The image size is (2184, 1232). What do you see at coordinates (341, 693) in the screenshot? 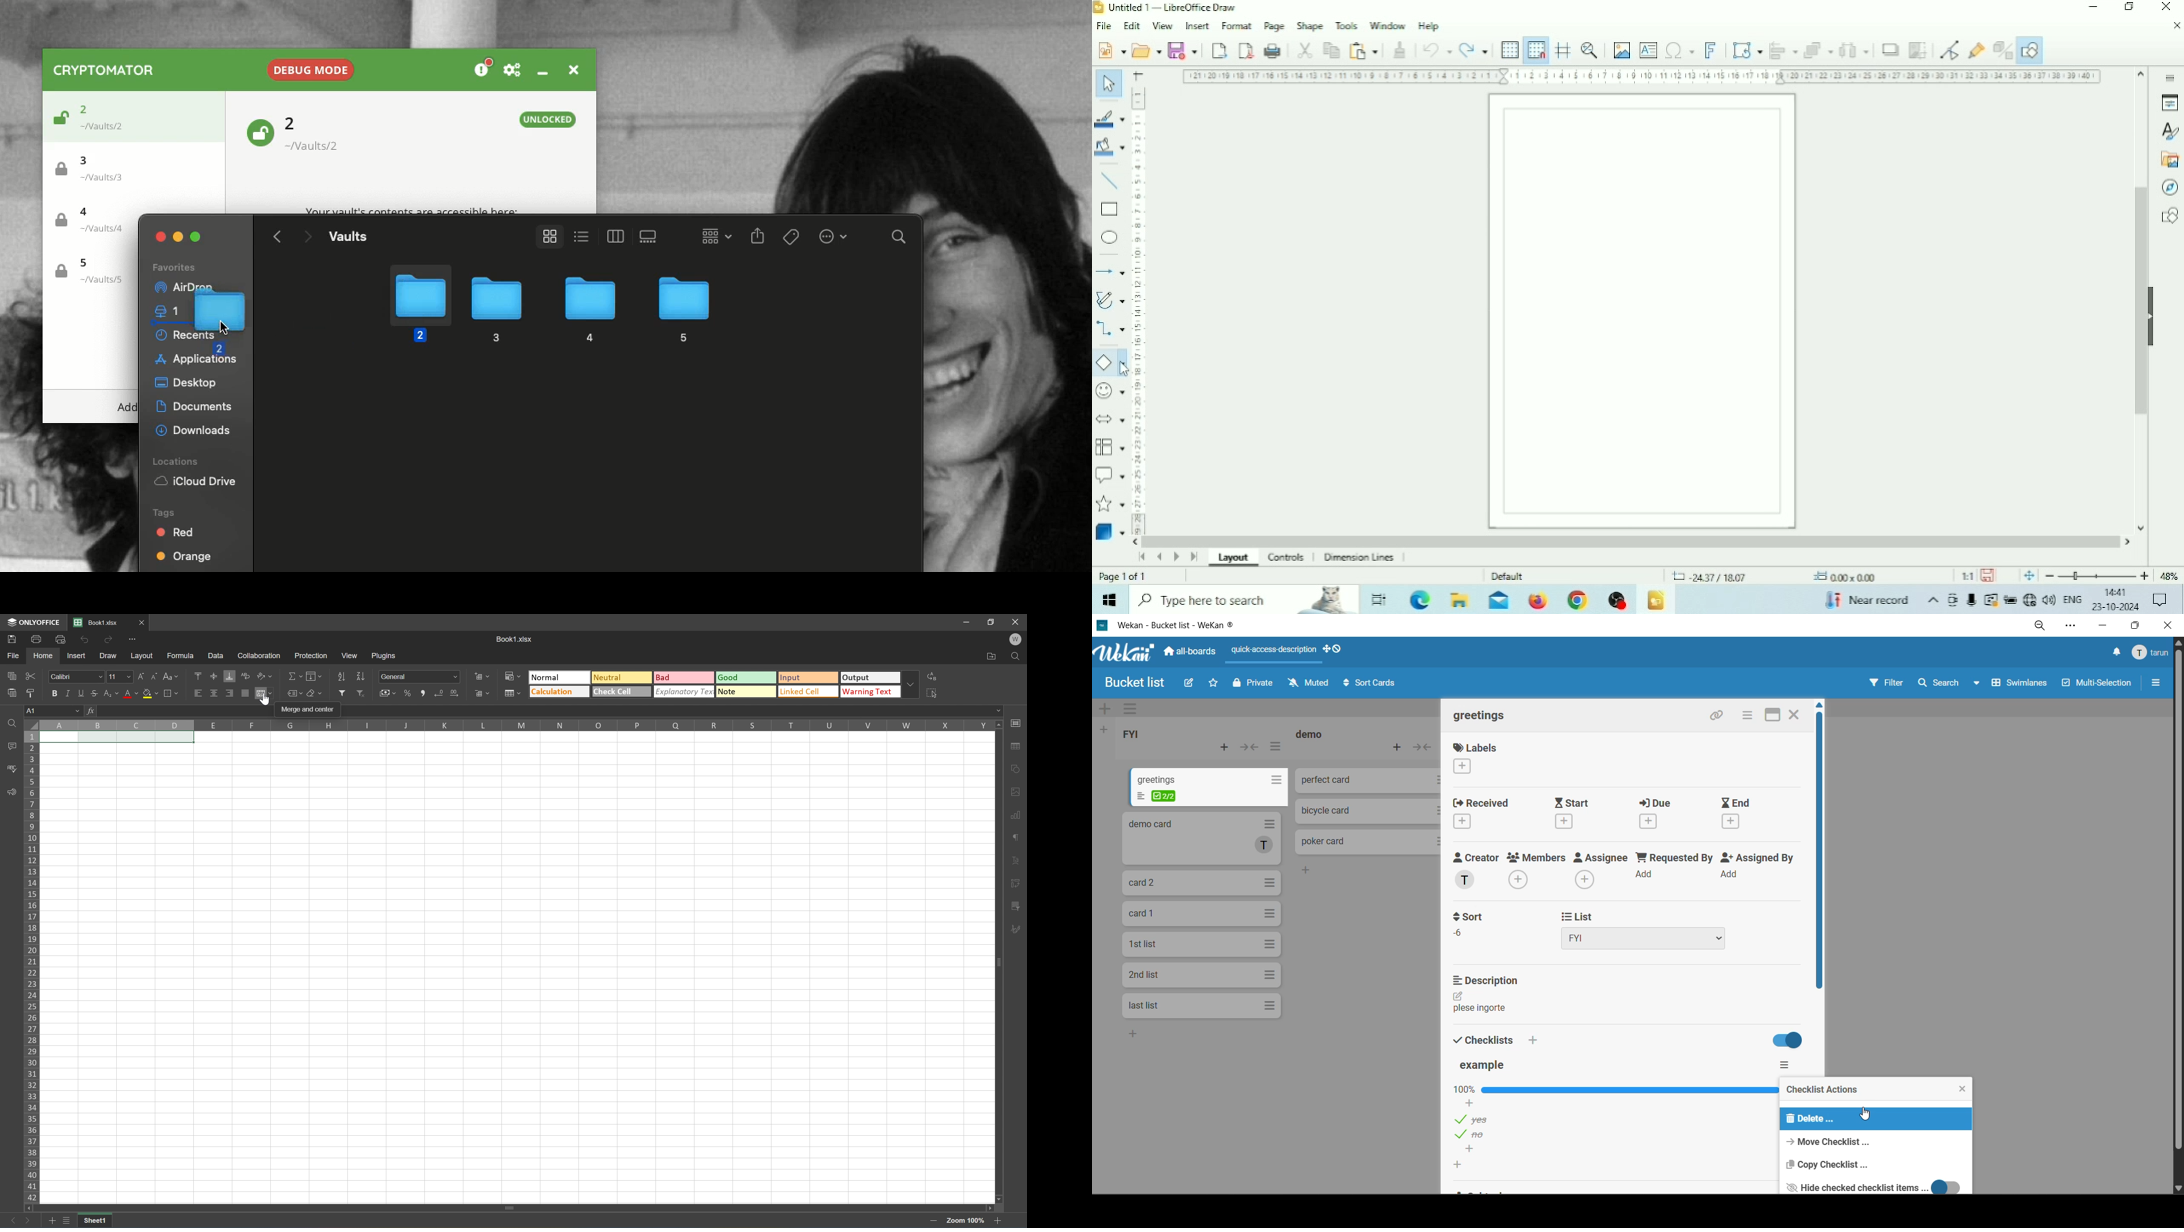
I see `Filter` at bounding box center [341, 693].